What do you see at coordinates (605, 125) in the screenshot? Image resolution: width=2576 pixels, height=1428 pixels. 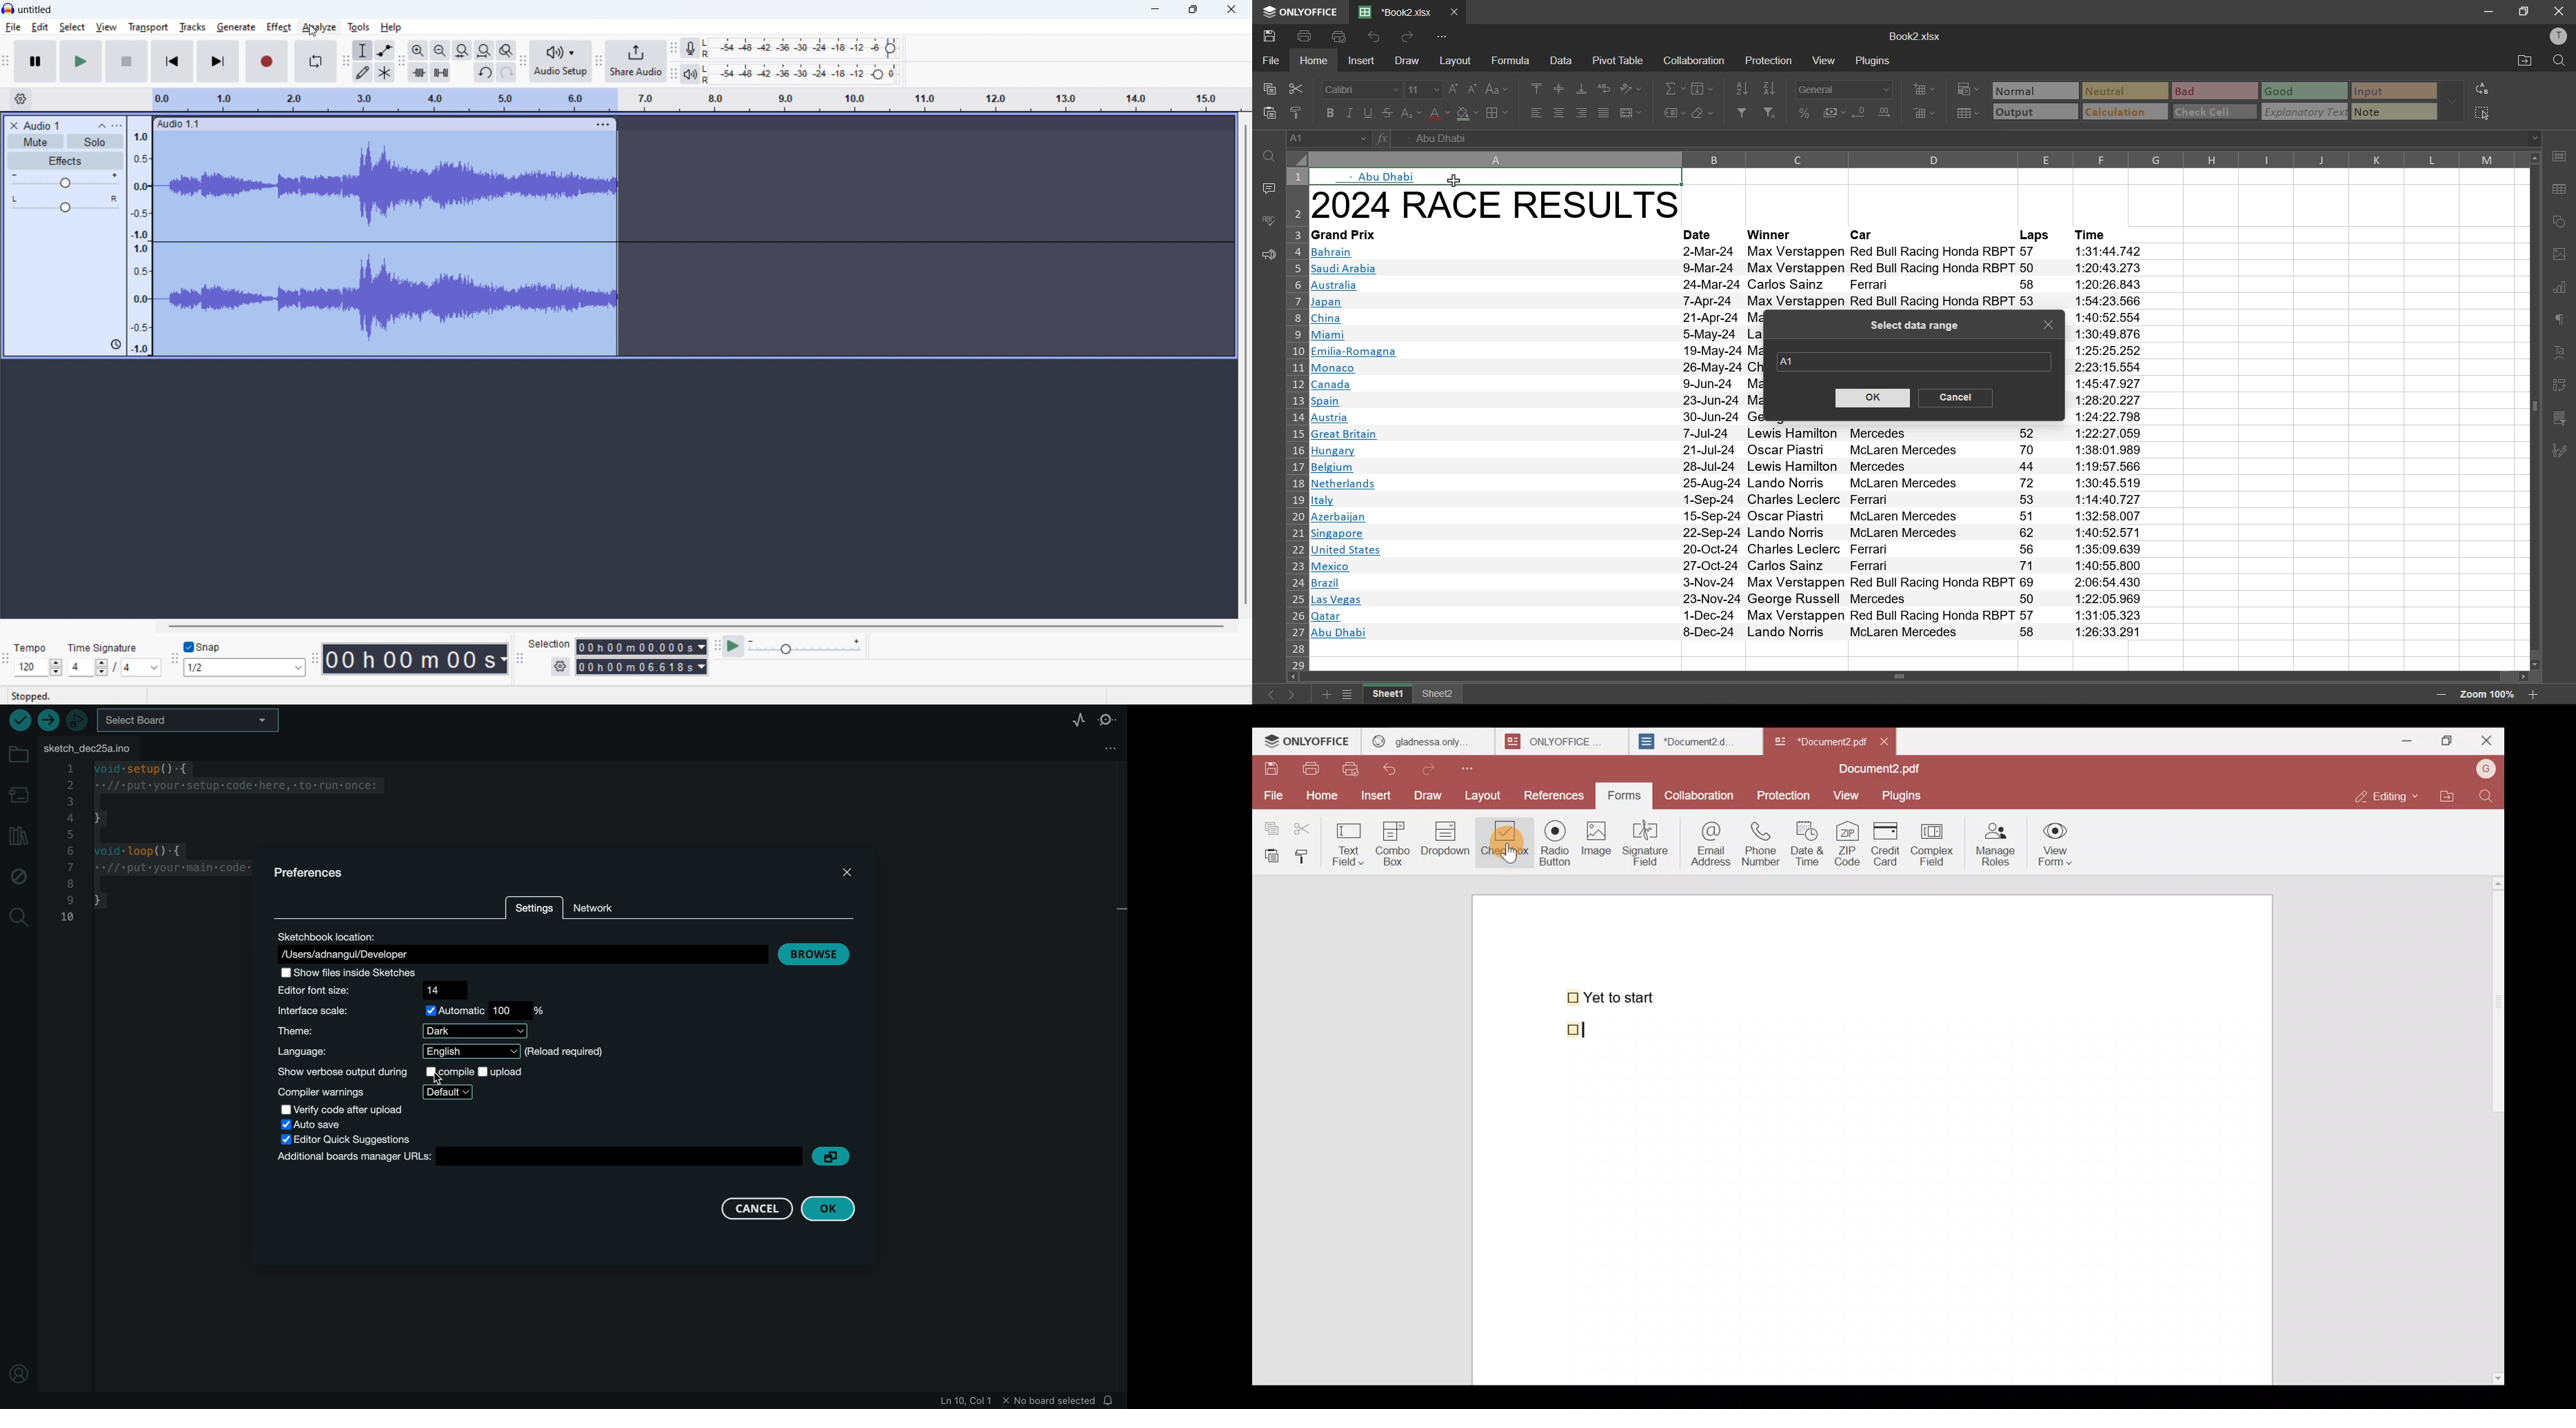 I see `track options` at bounding box center [605, 125].